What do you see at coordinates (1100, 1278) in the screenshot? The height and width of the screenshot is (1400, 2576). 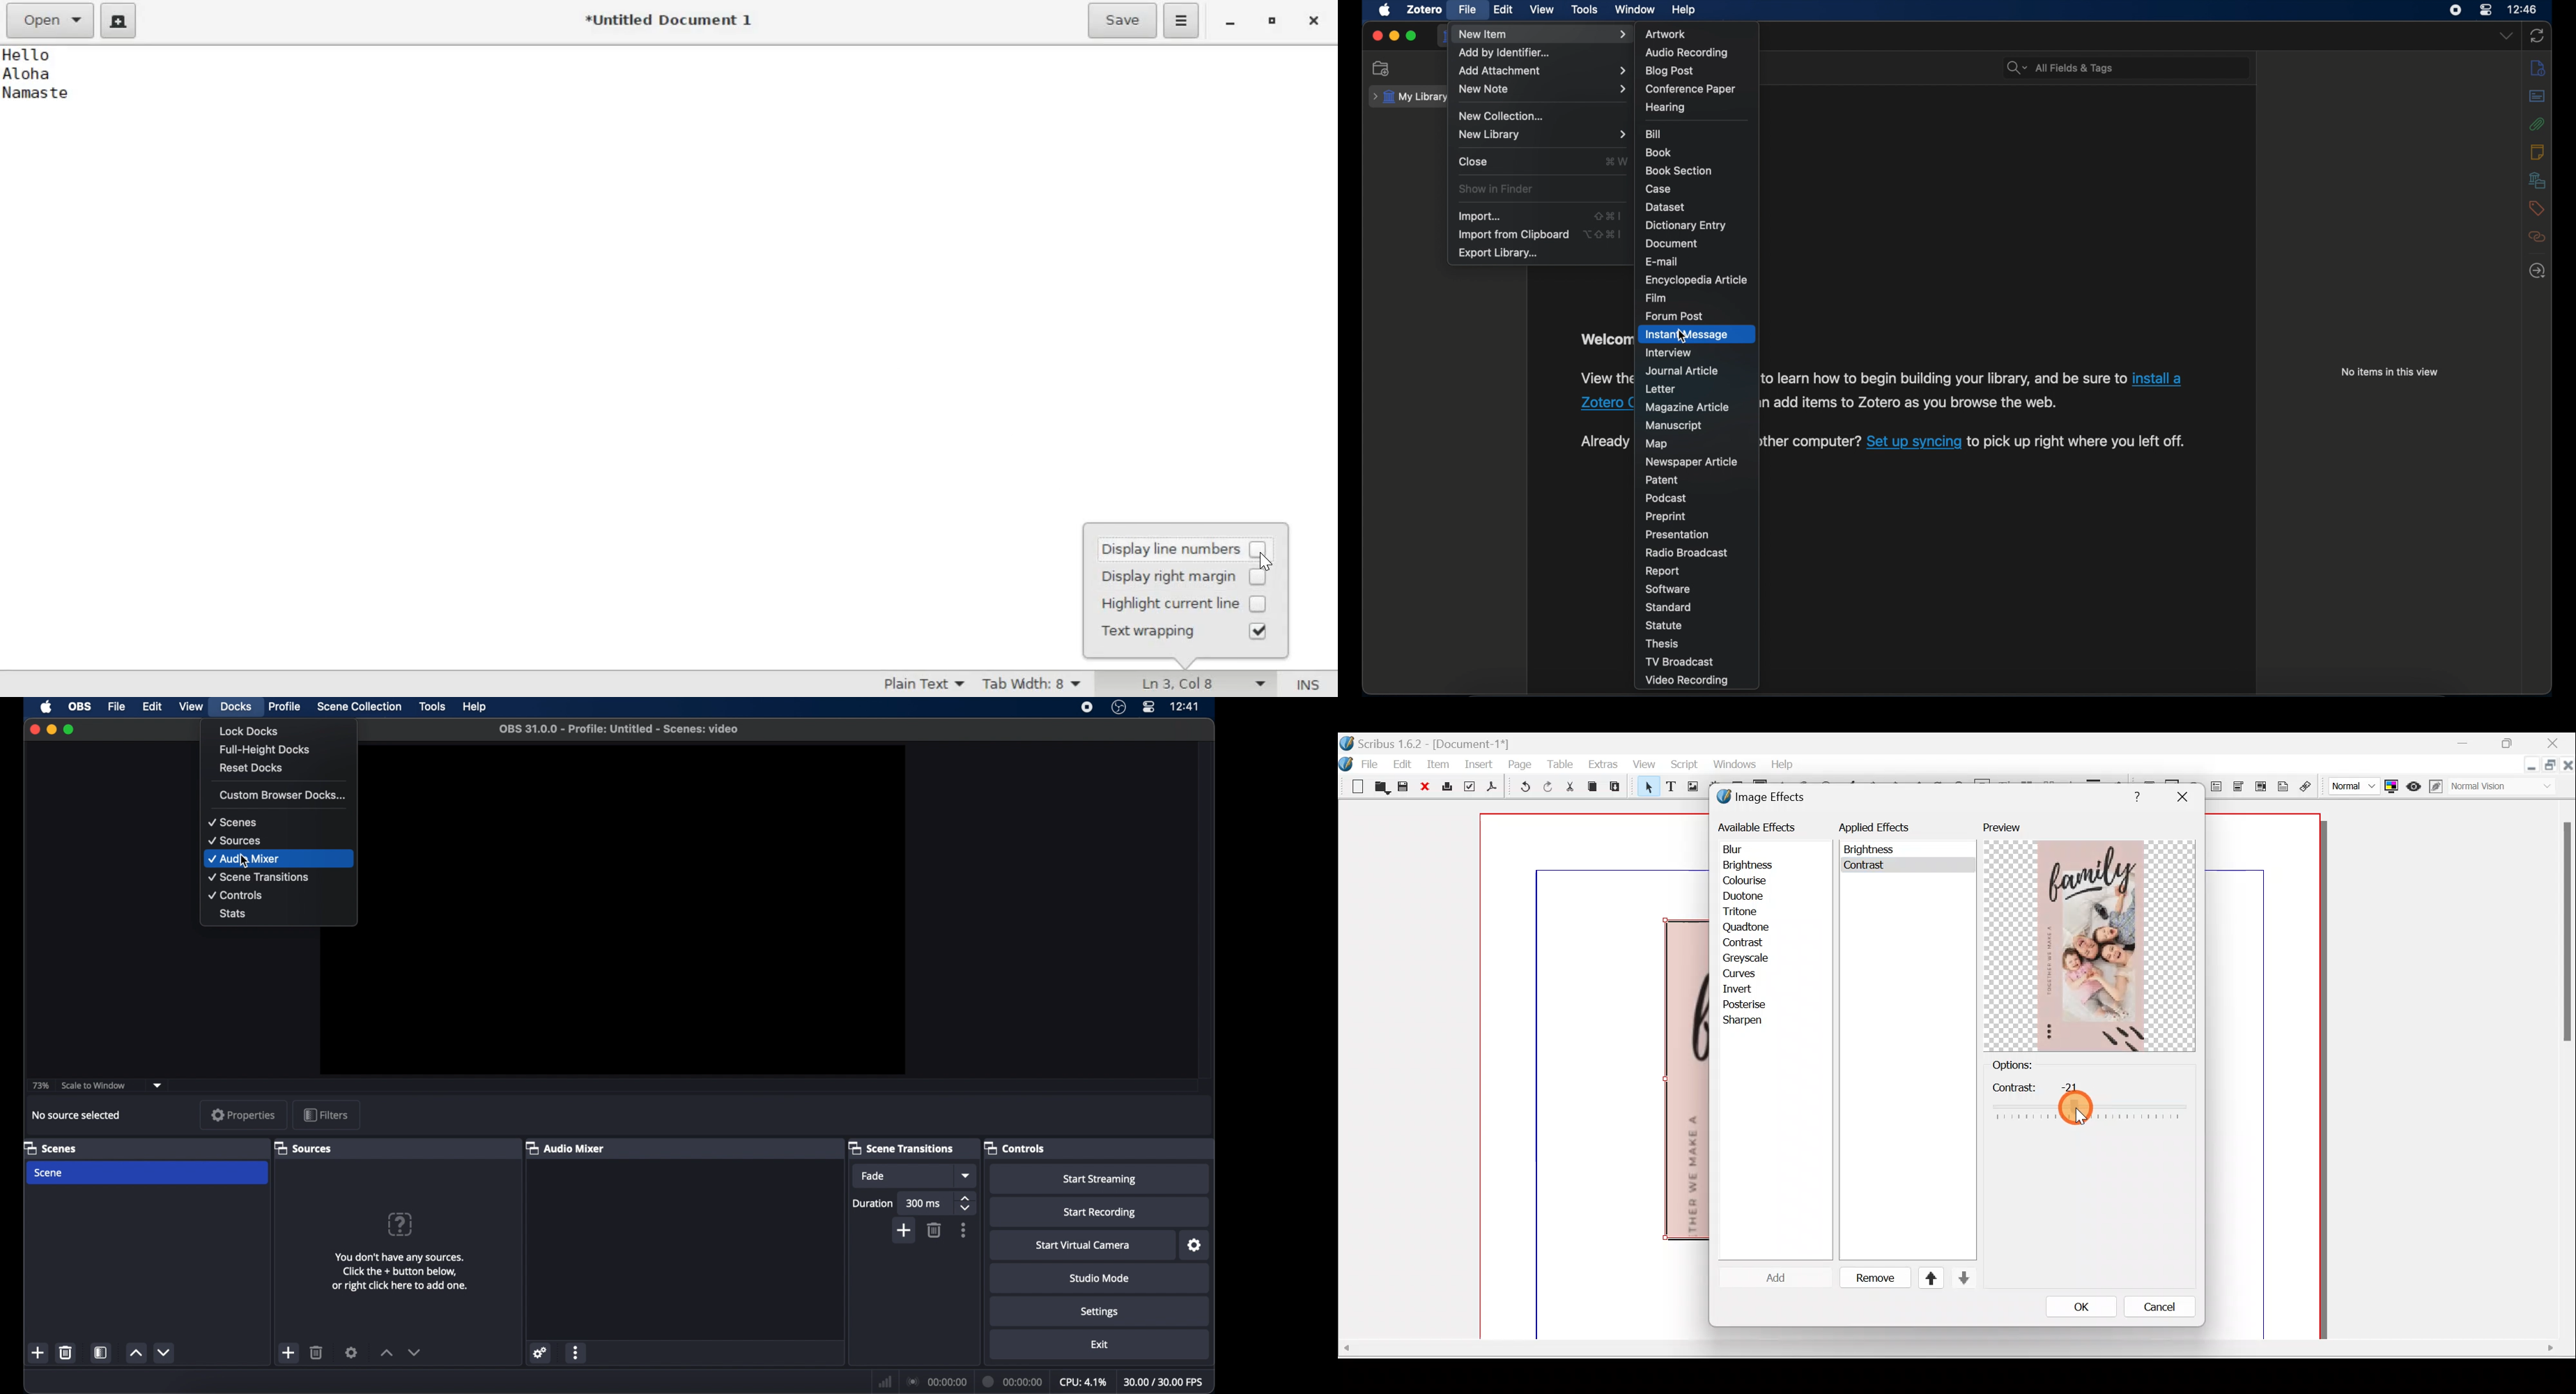 I see `studio mode` at bounding box center [1100, 1278].